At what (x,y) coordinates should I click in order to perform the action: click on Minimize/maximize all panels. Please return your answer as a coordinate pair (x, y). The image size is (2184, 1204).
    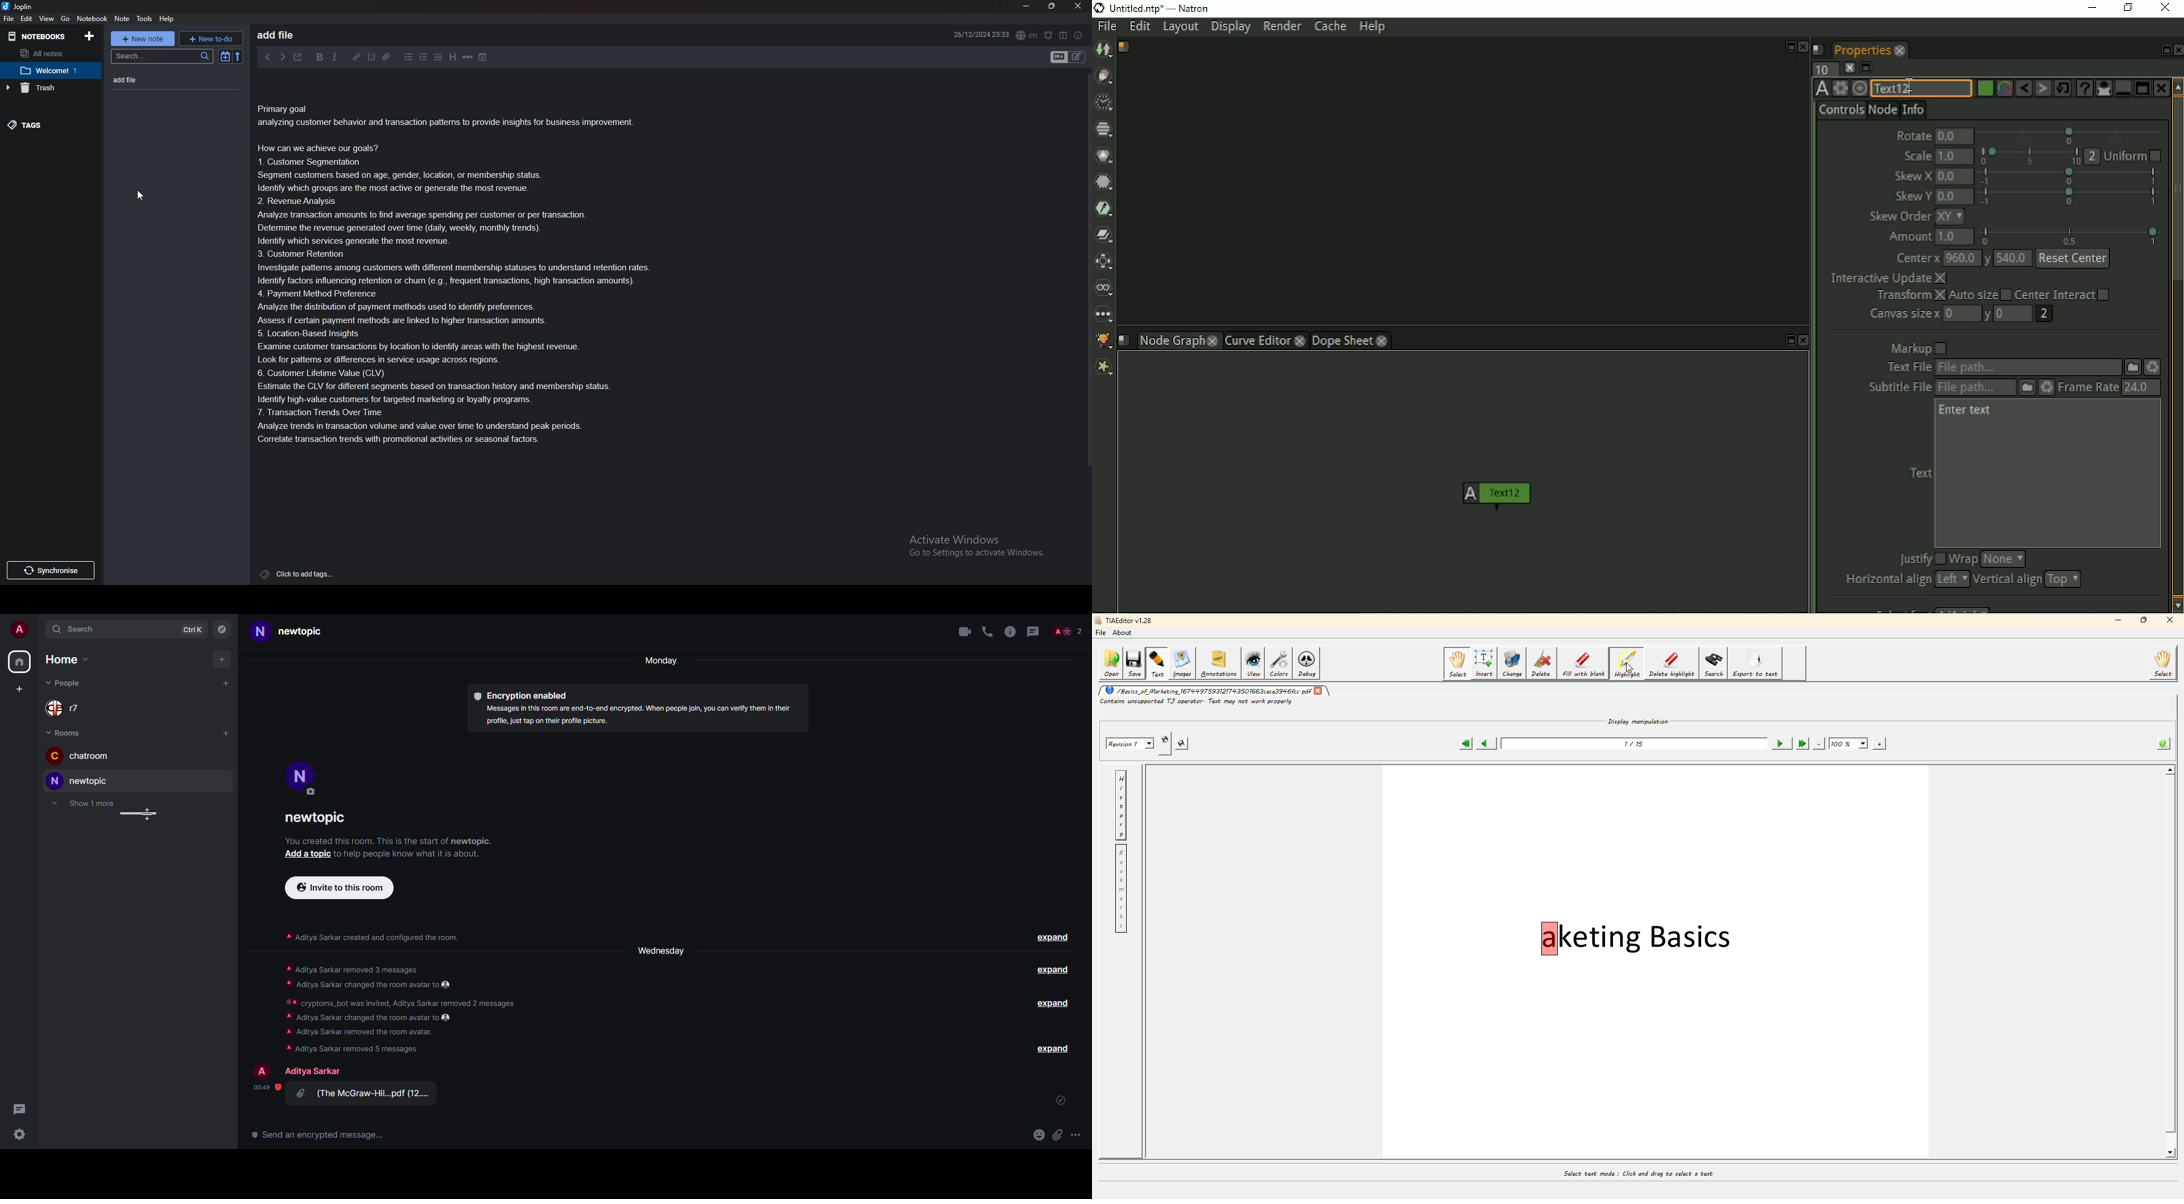
    Looking at the image, I should click on (1867, 68).